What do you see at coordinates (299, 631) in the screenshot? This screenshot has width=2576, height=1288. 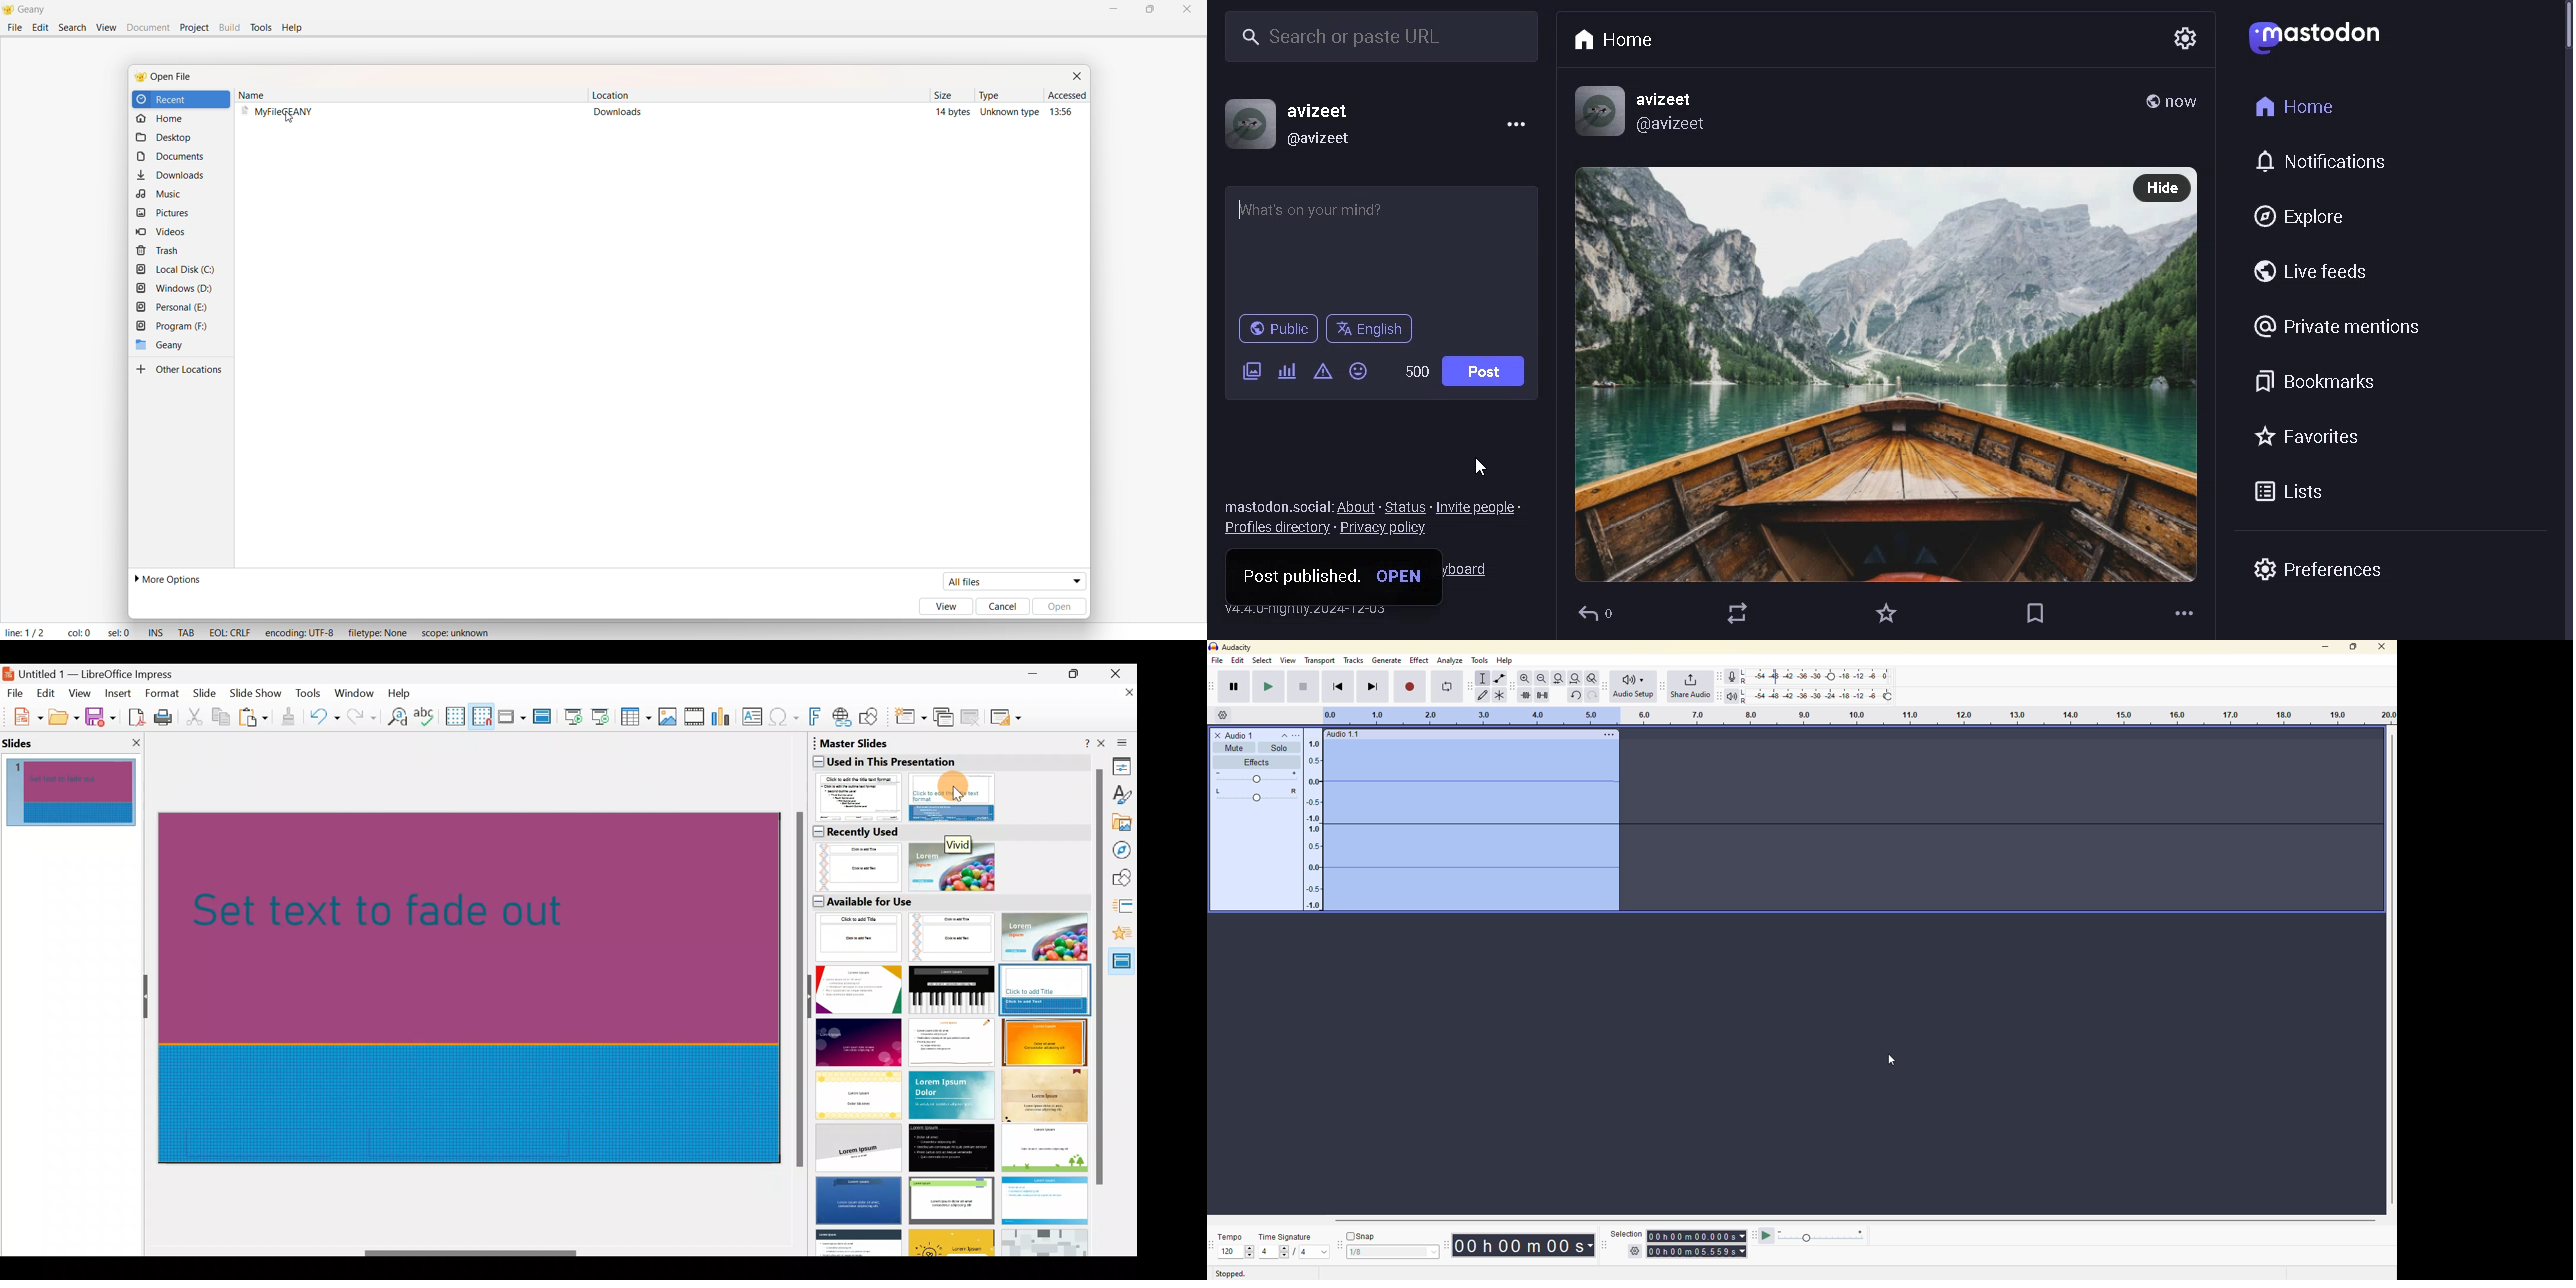 I see `Ecoding: UTF - 8` at bounding box center [299, 631].